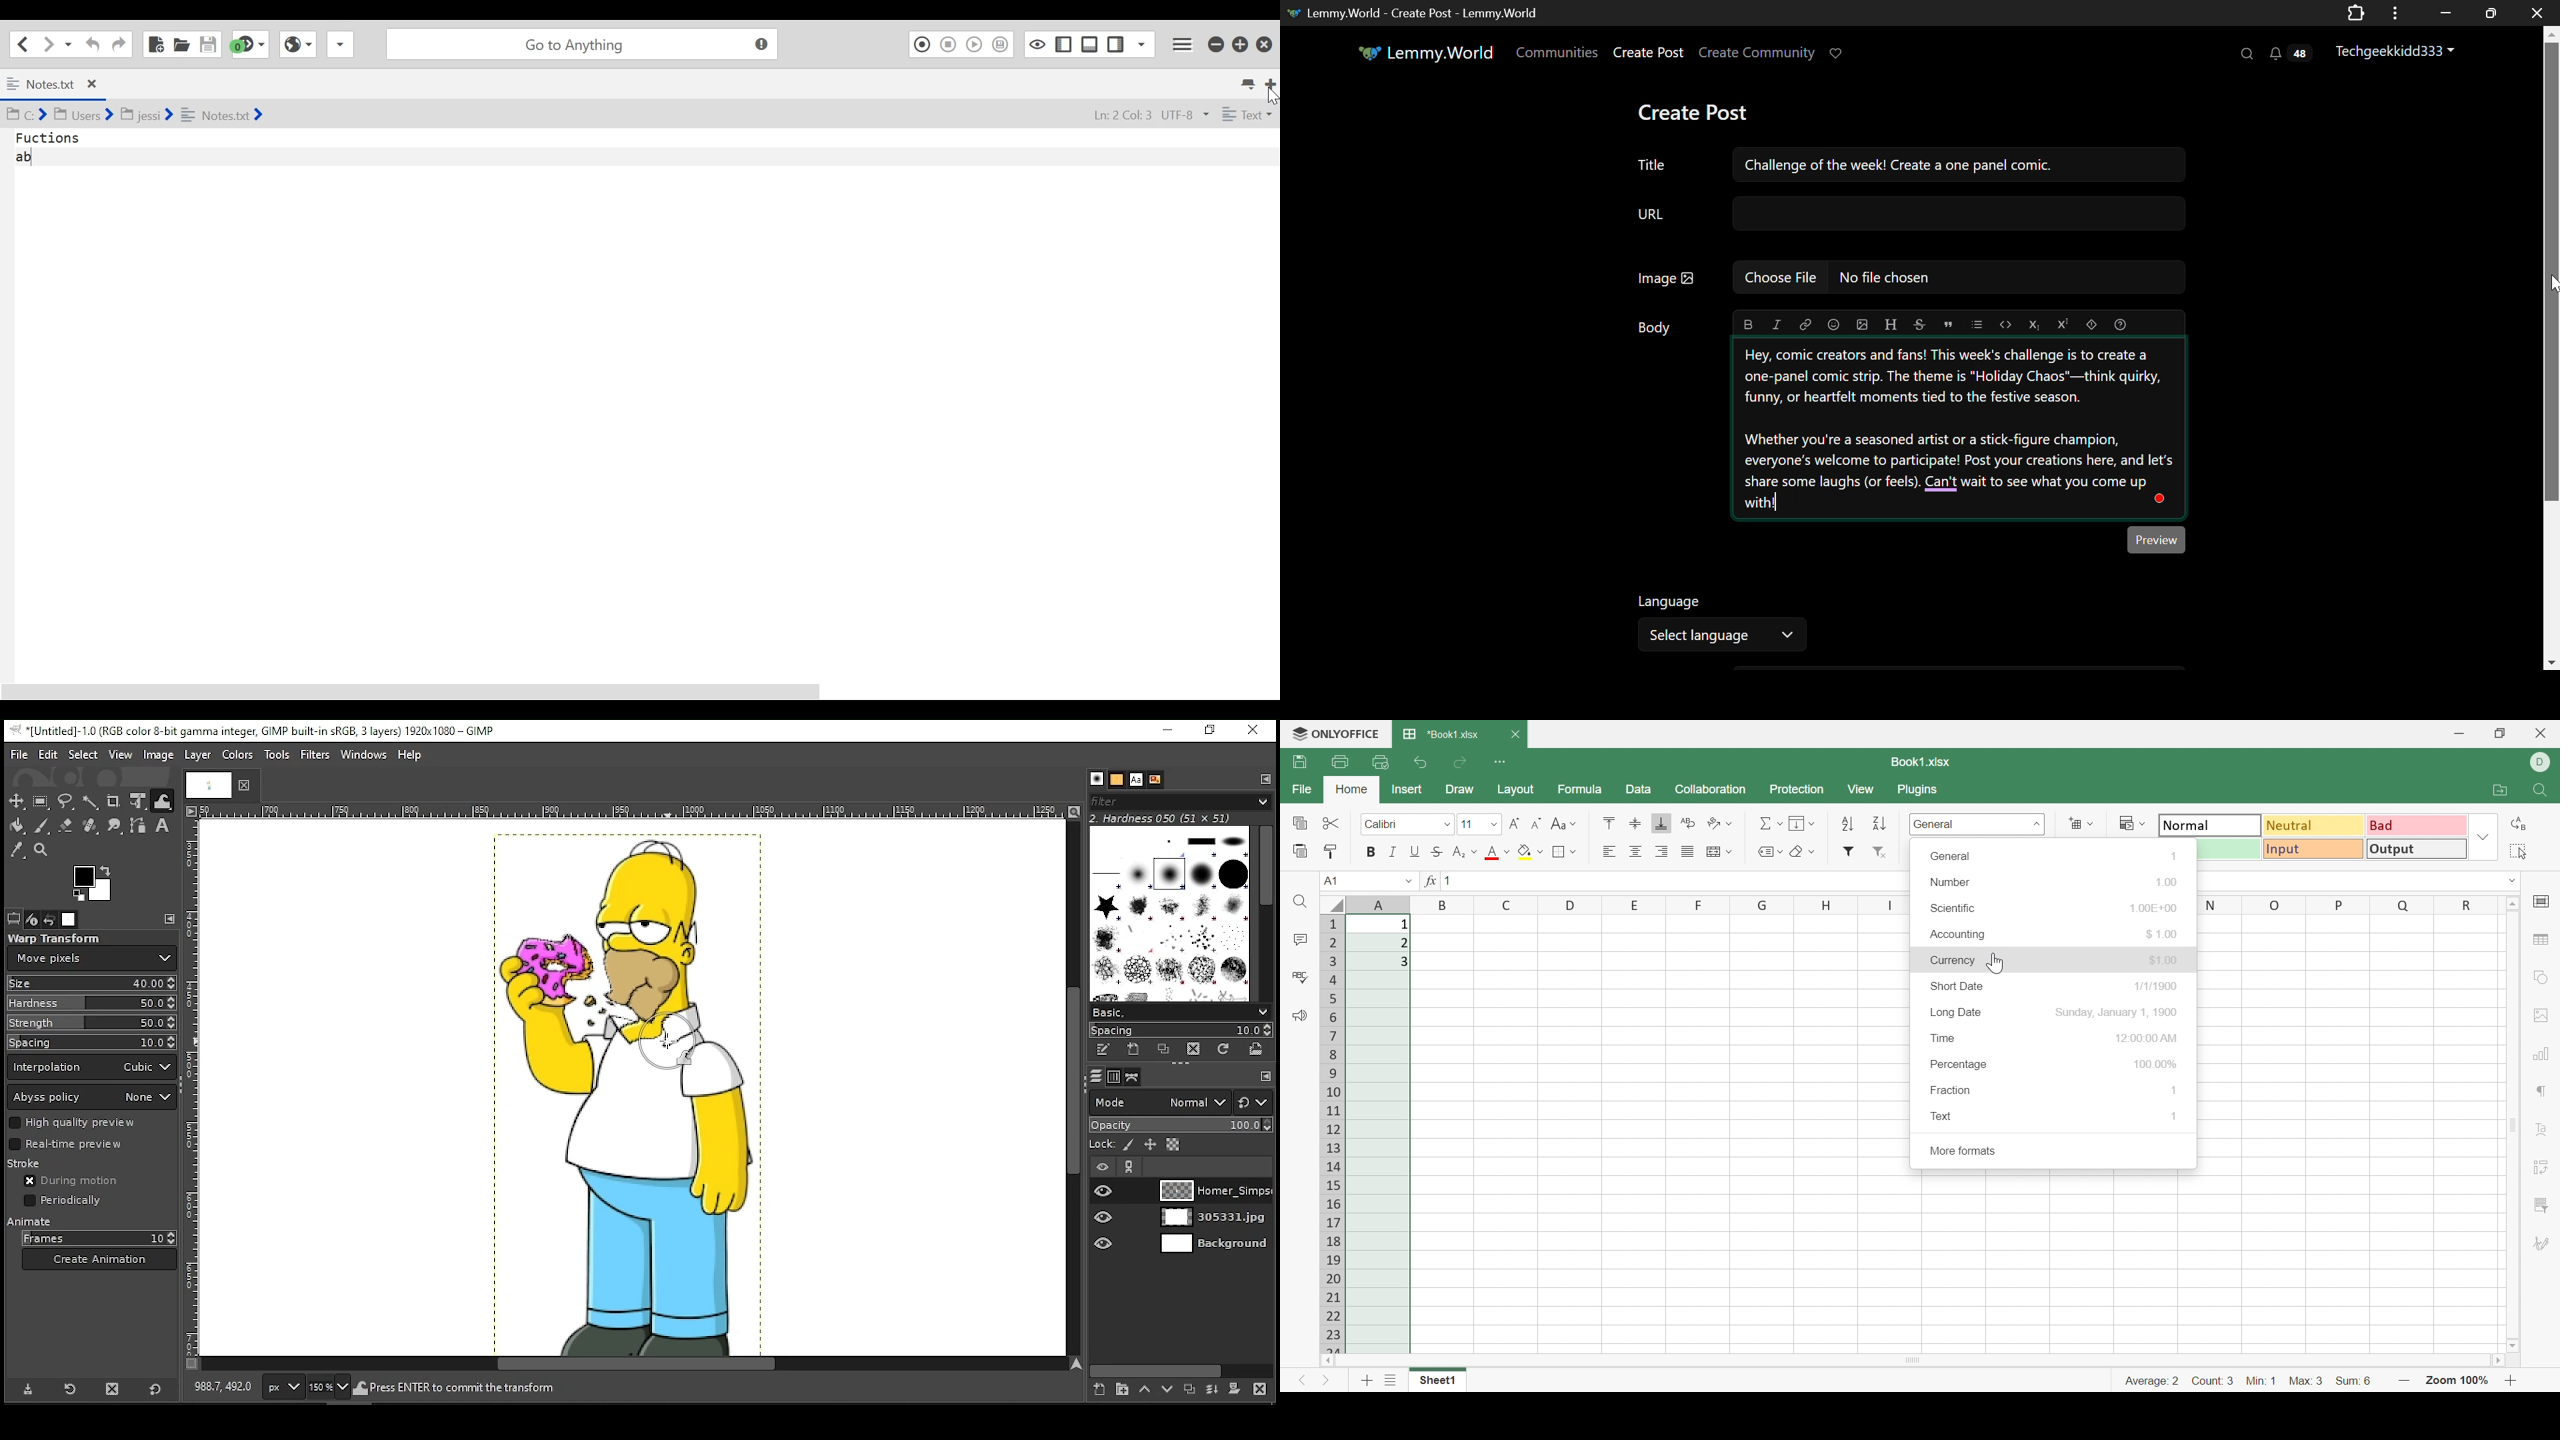 The width and height of the screenshot is (2576, 1456). What do you see at coordinates (1770, 822) in the screenshot?
I see `Summation` at bounding box center [1770, 822].